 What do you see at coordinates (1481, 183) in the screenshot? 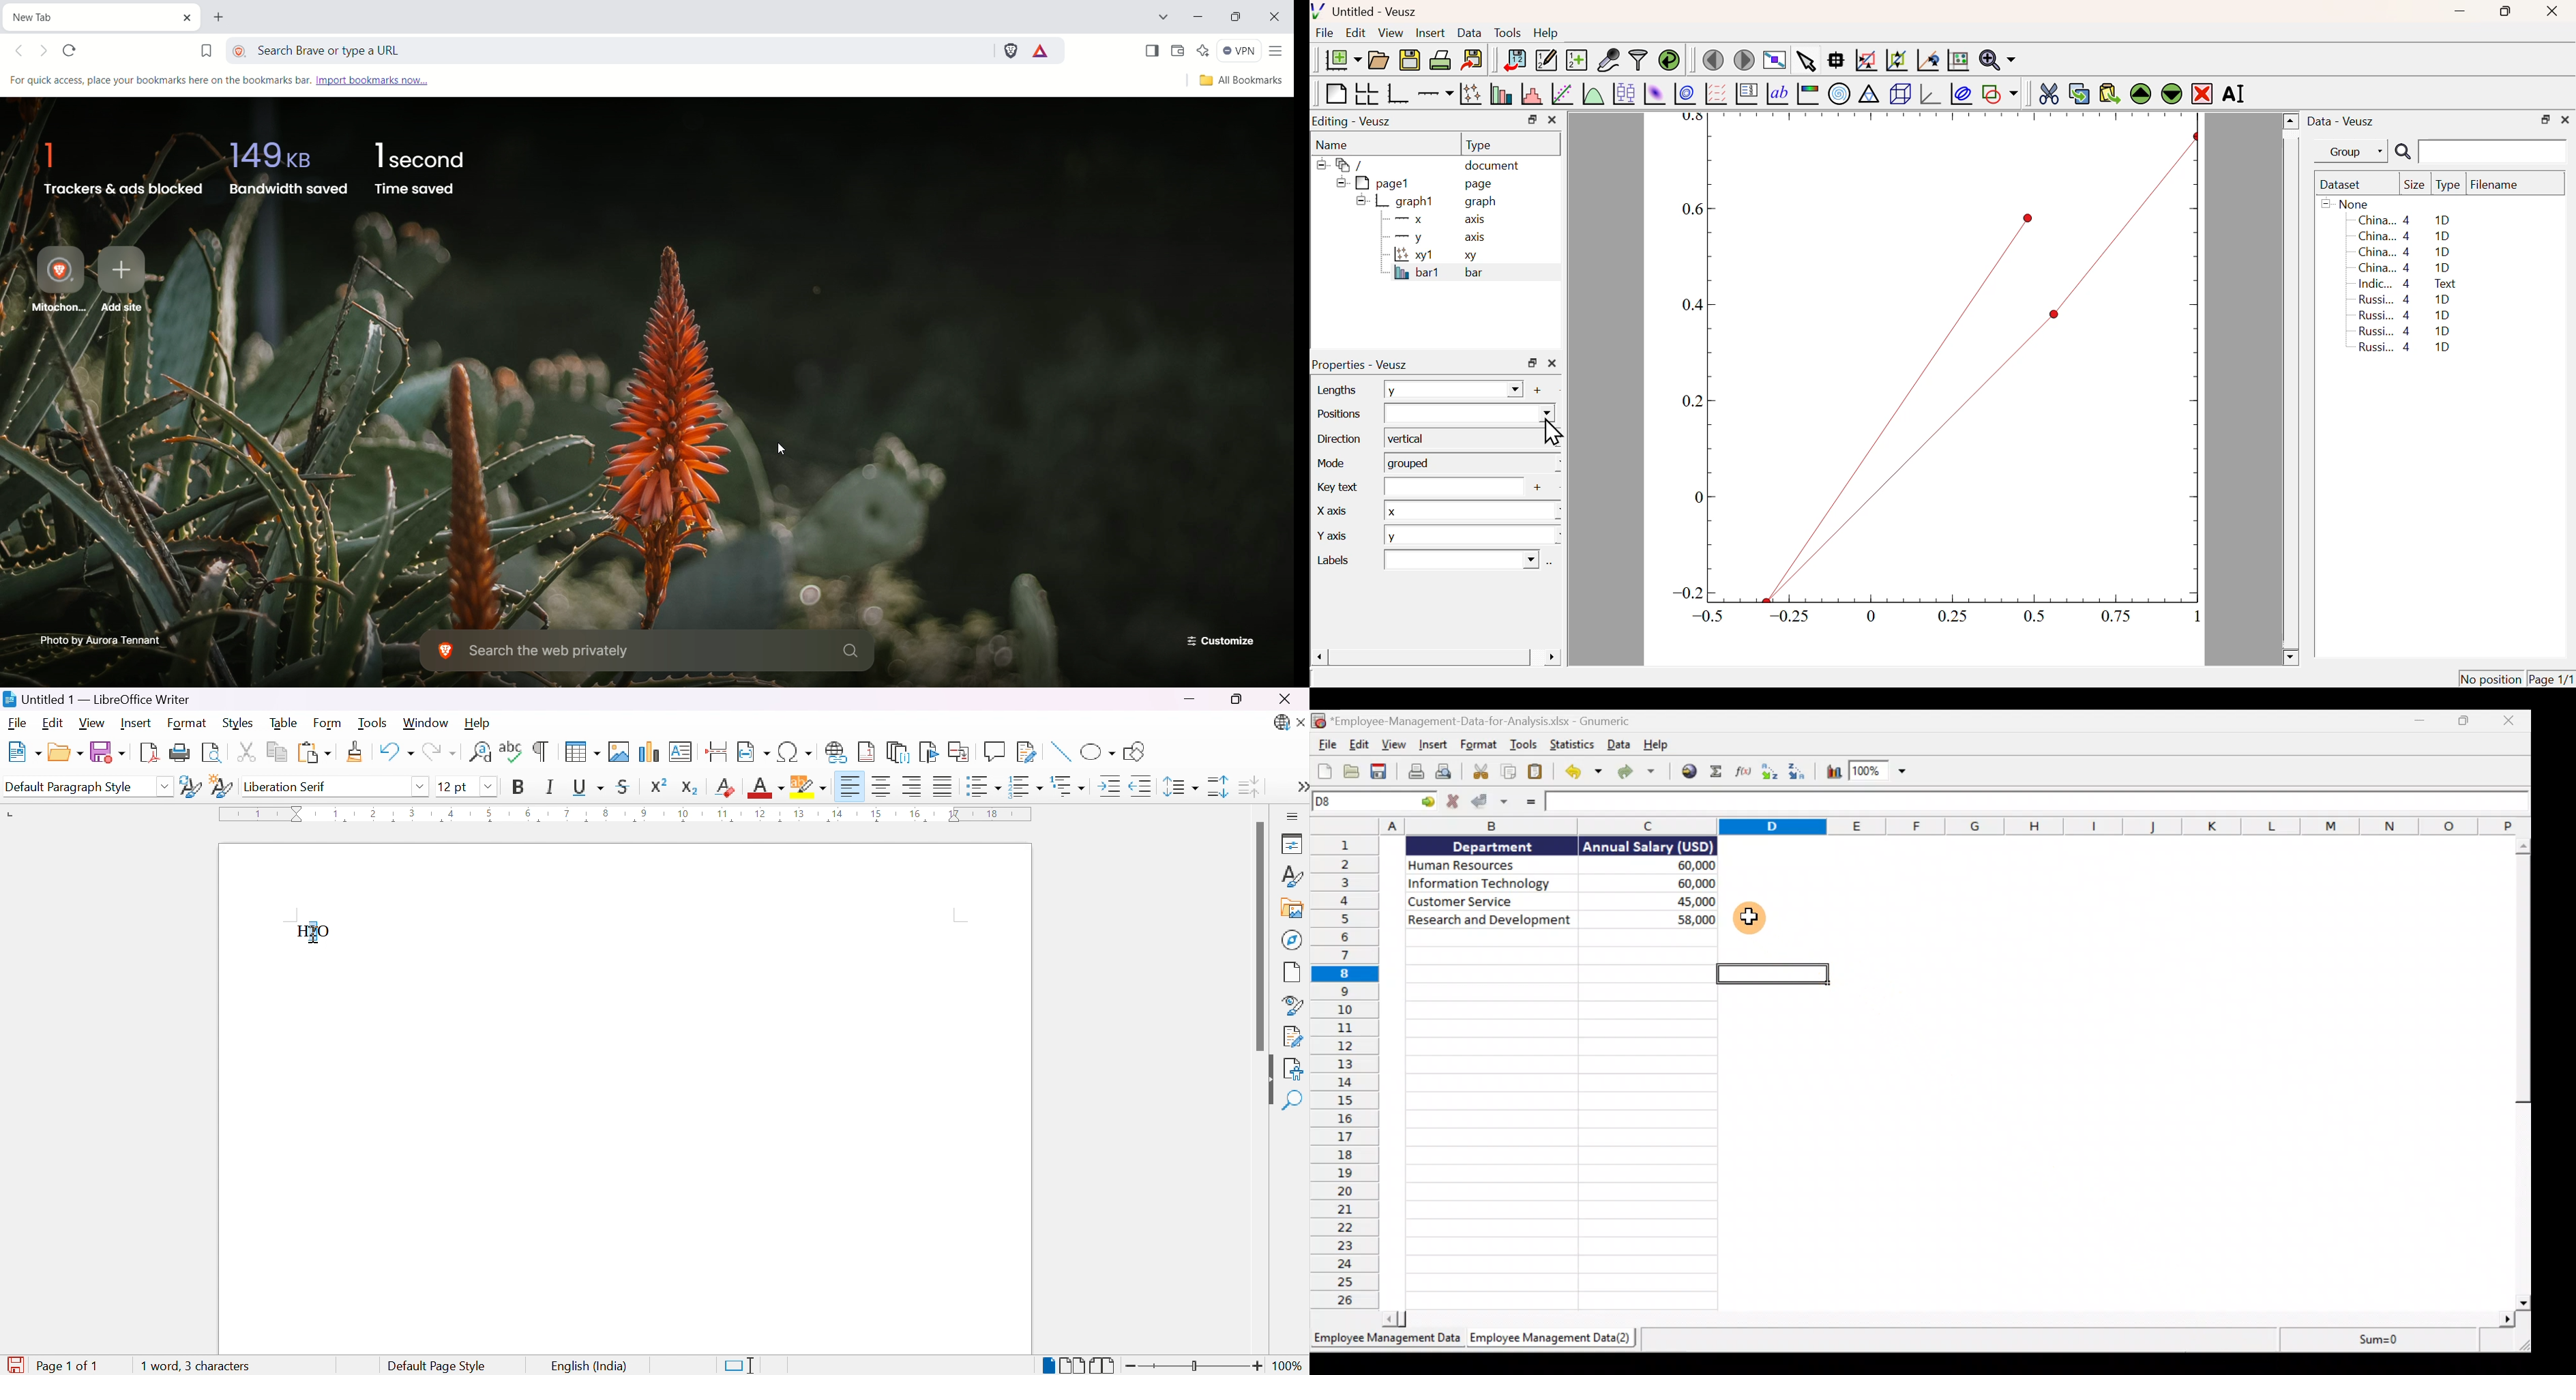
I see `page` at bounding box center [1481, 183].